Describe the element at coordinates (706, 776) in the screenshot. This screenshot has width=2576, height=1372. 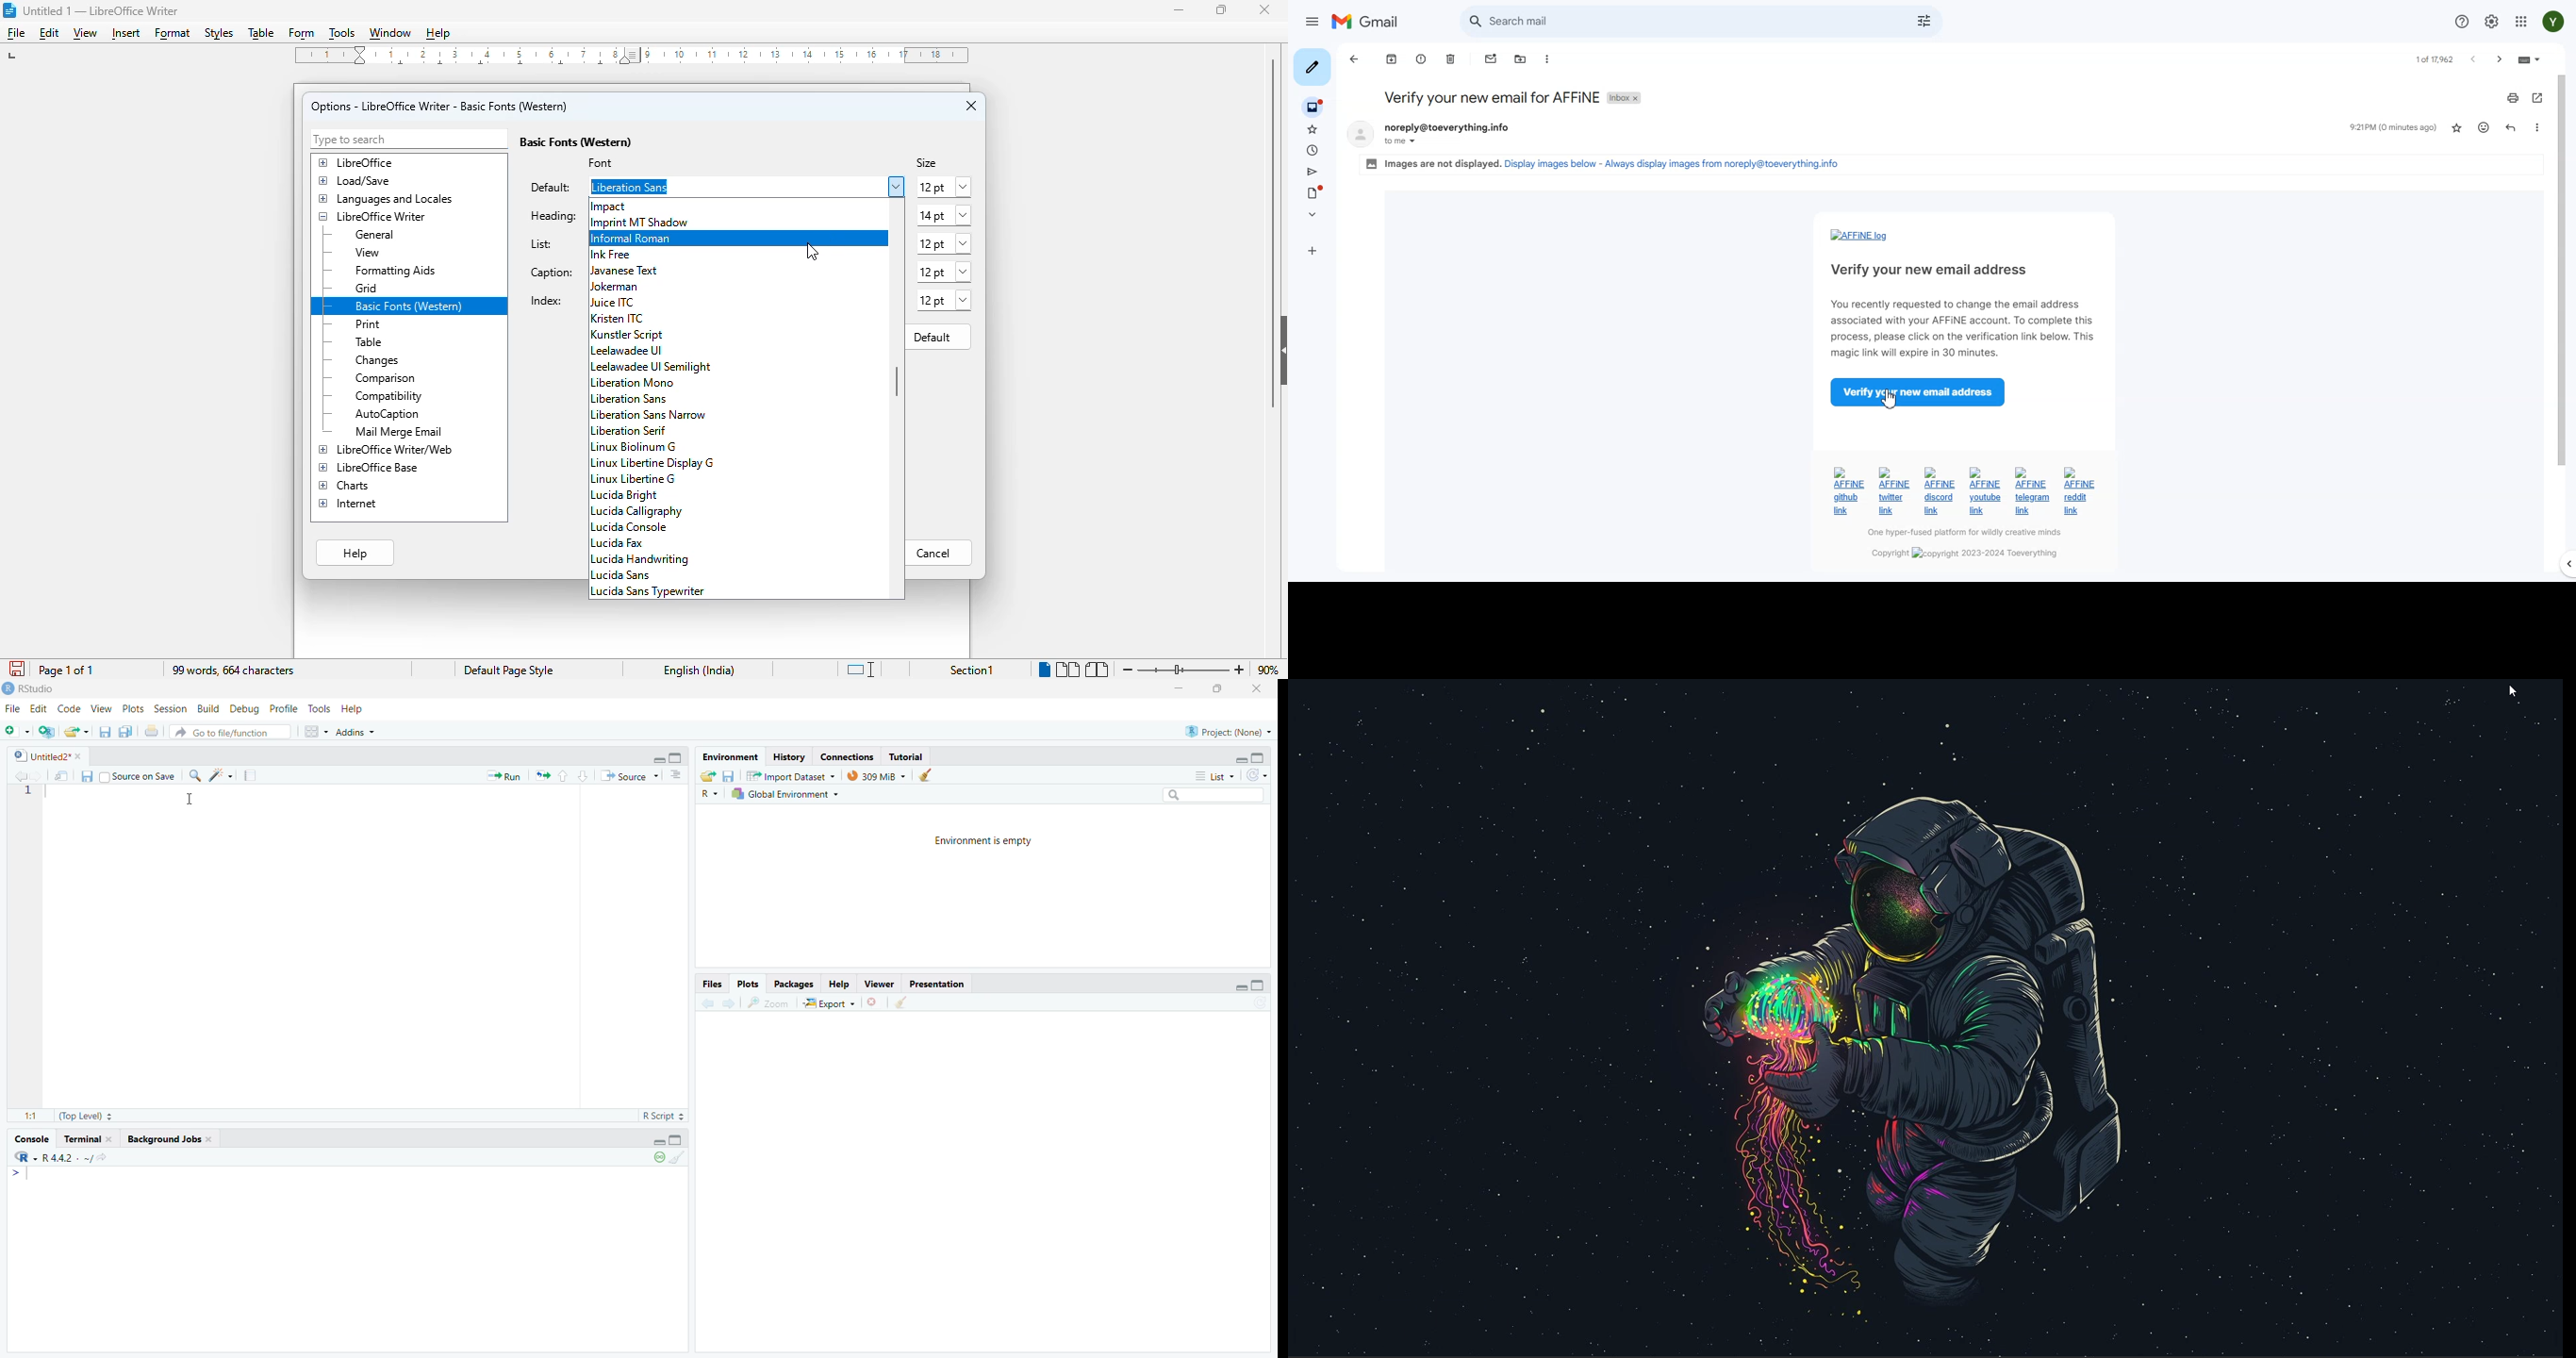
I see `export` at that location.